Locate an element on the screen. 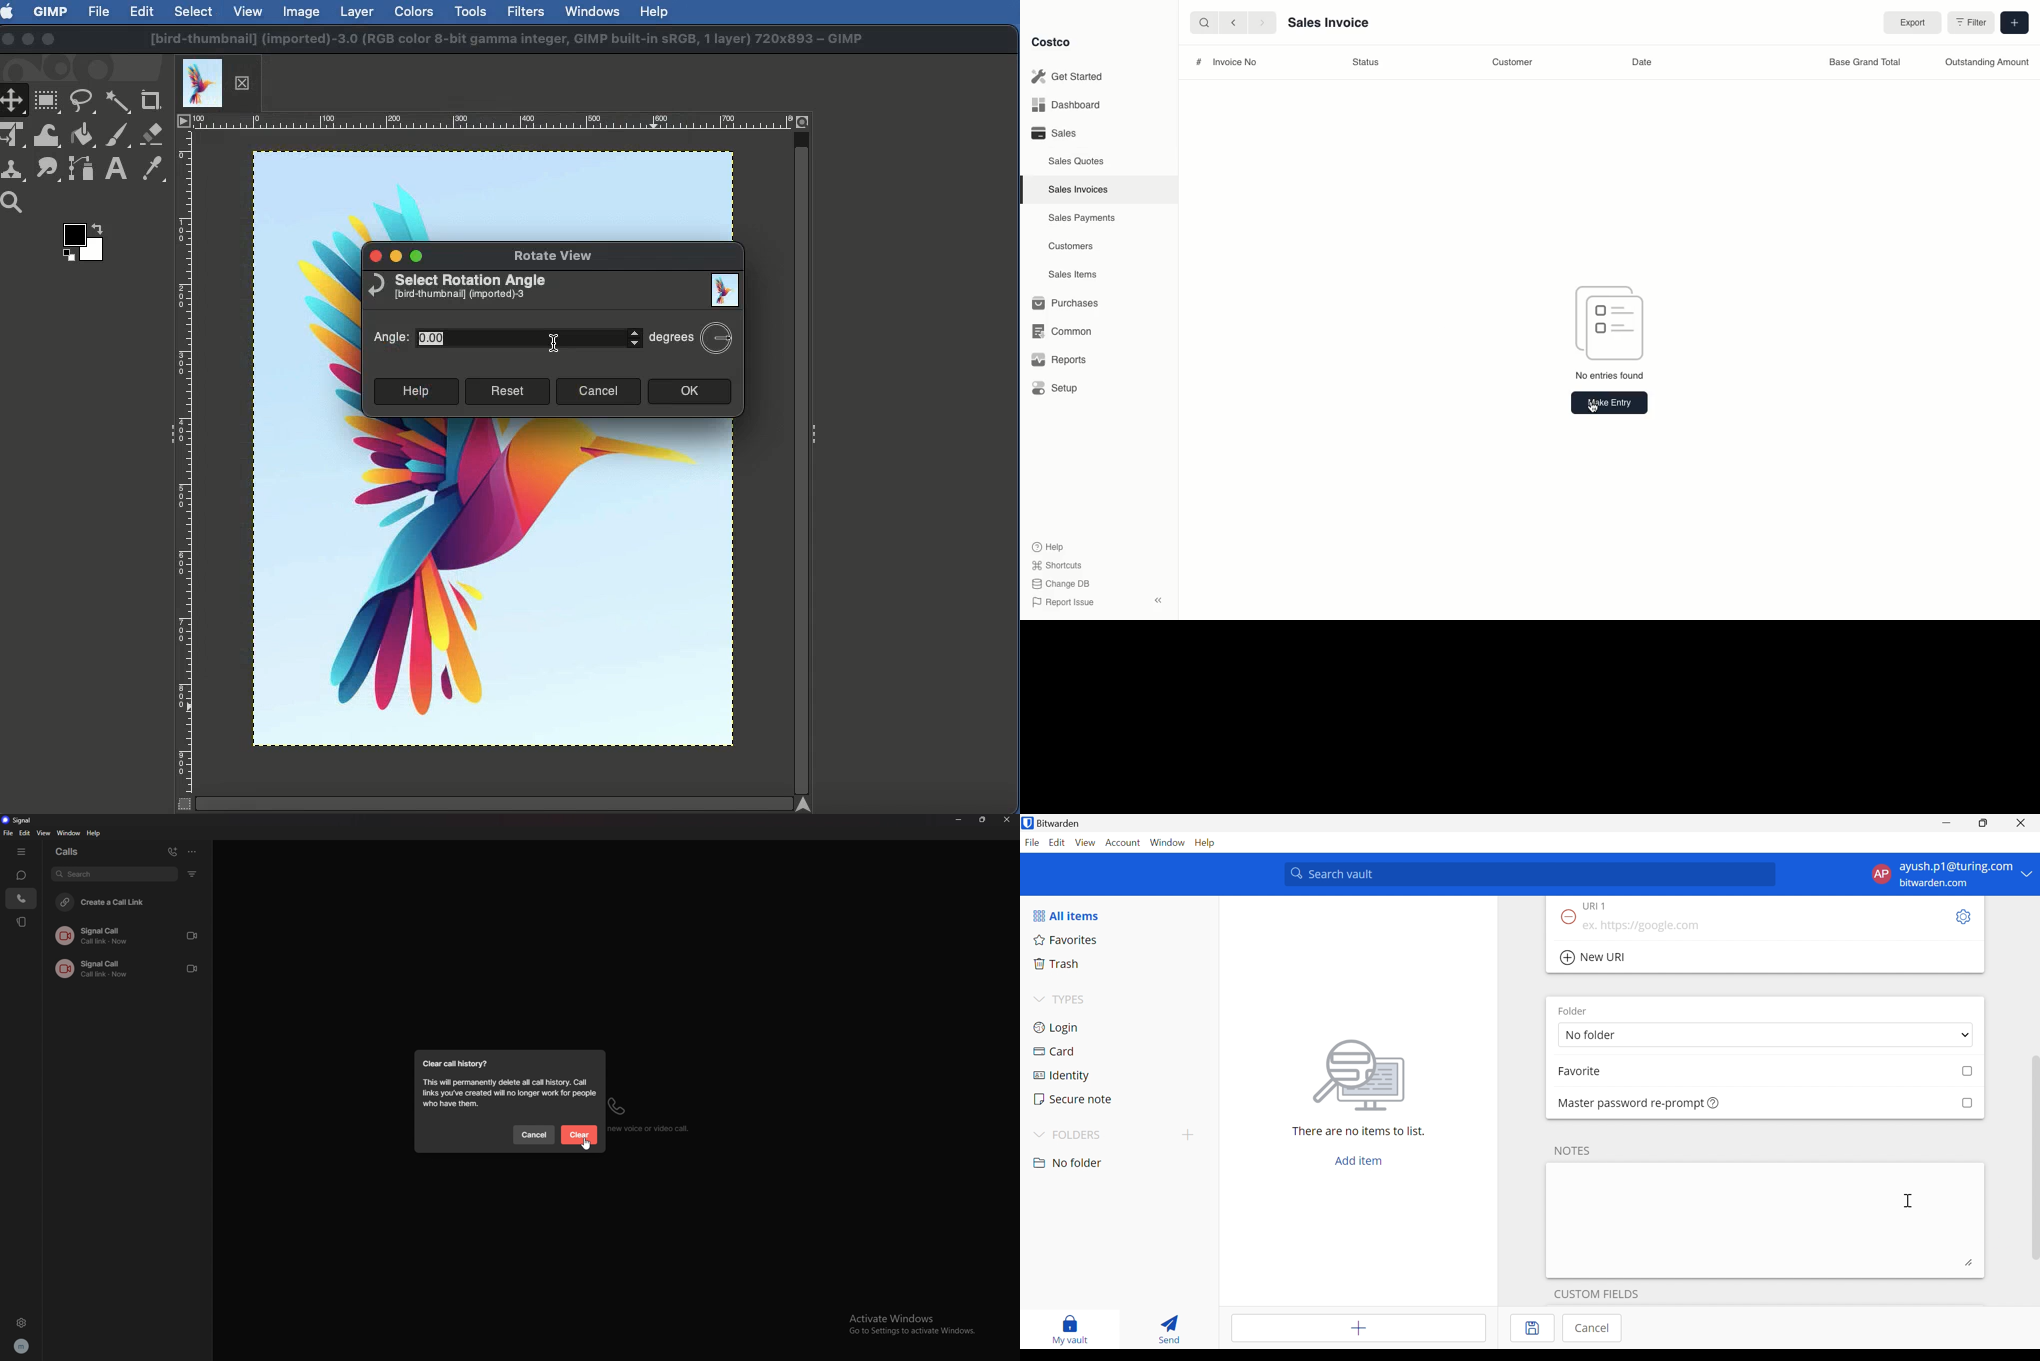 The height and width of the screenshot is (1372, 2044). Smudge tool is located at coordinates (45, 169).